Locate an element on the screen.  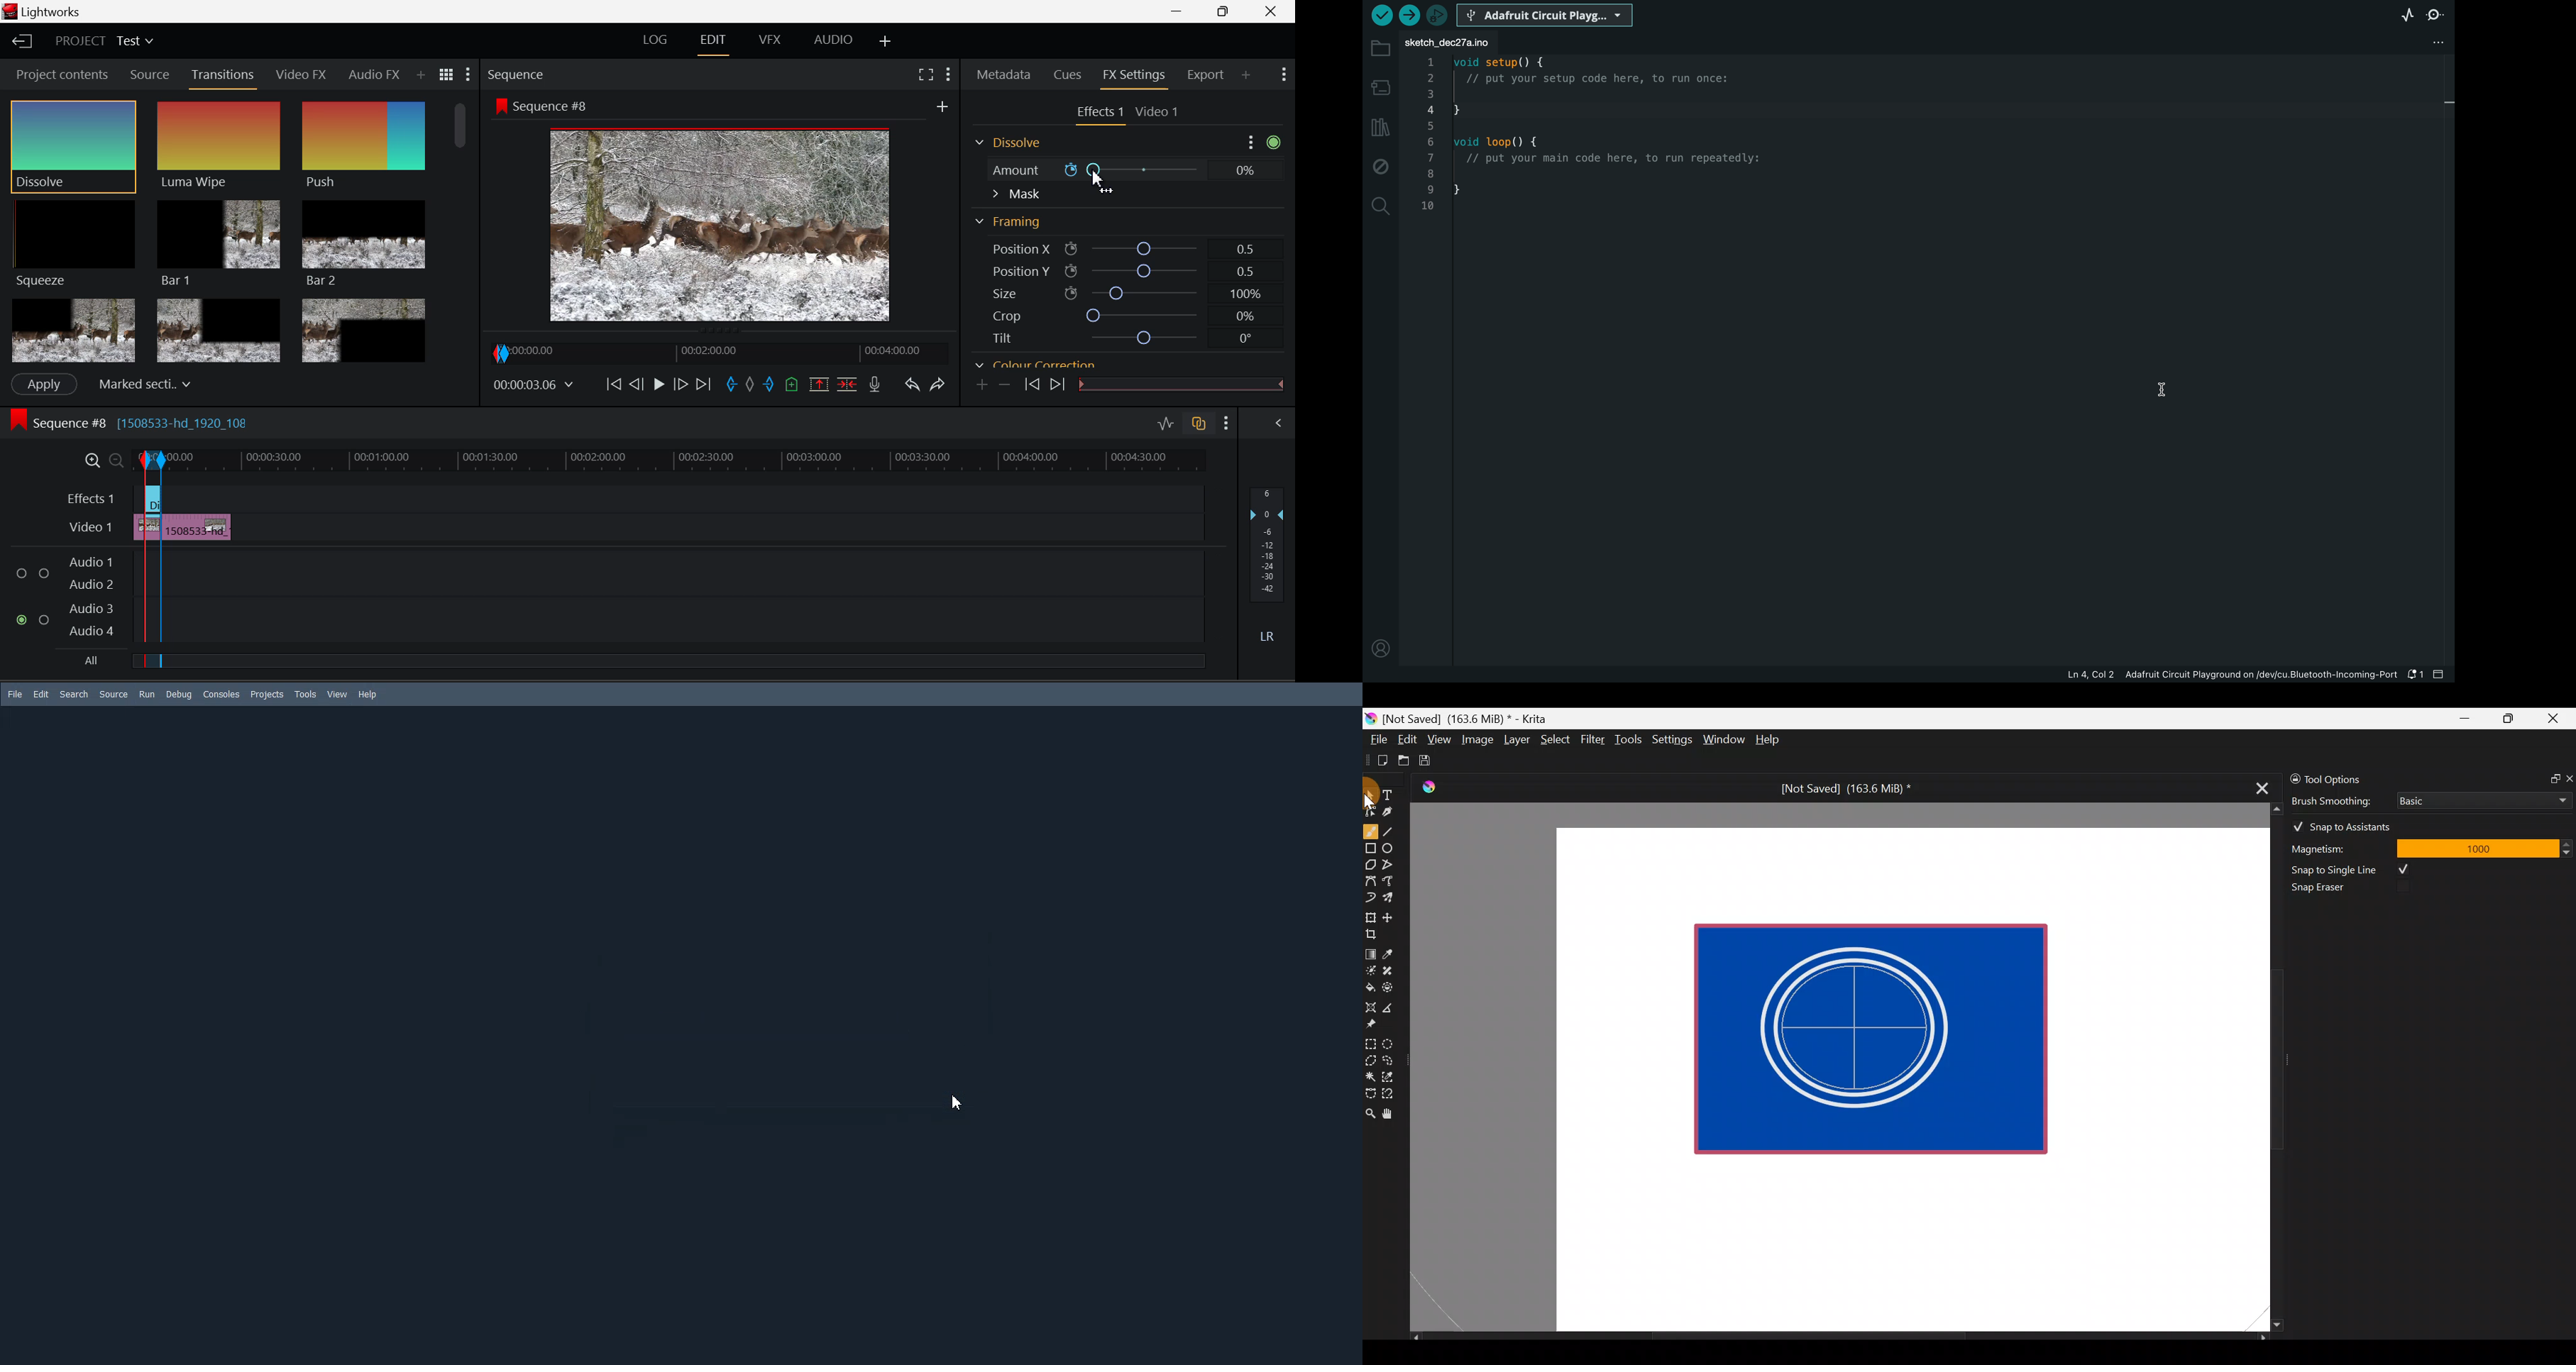
Apply is located at coordinates (45, 384).